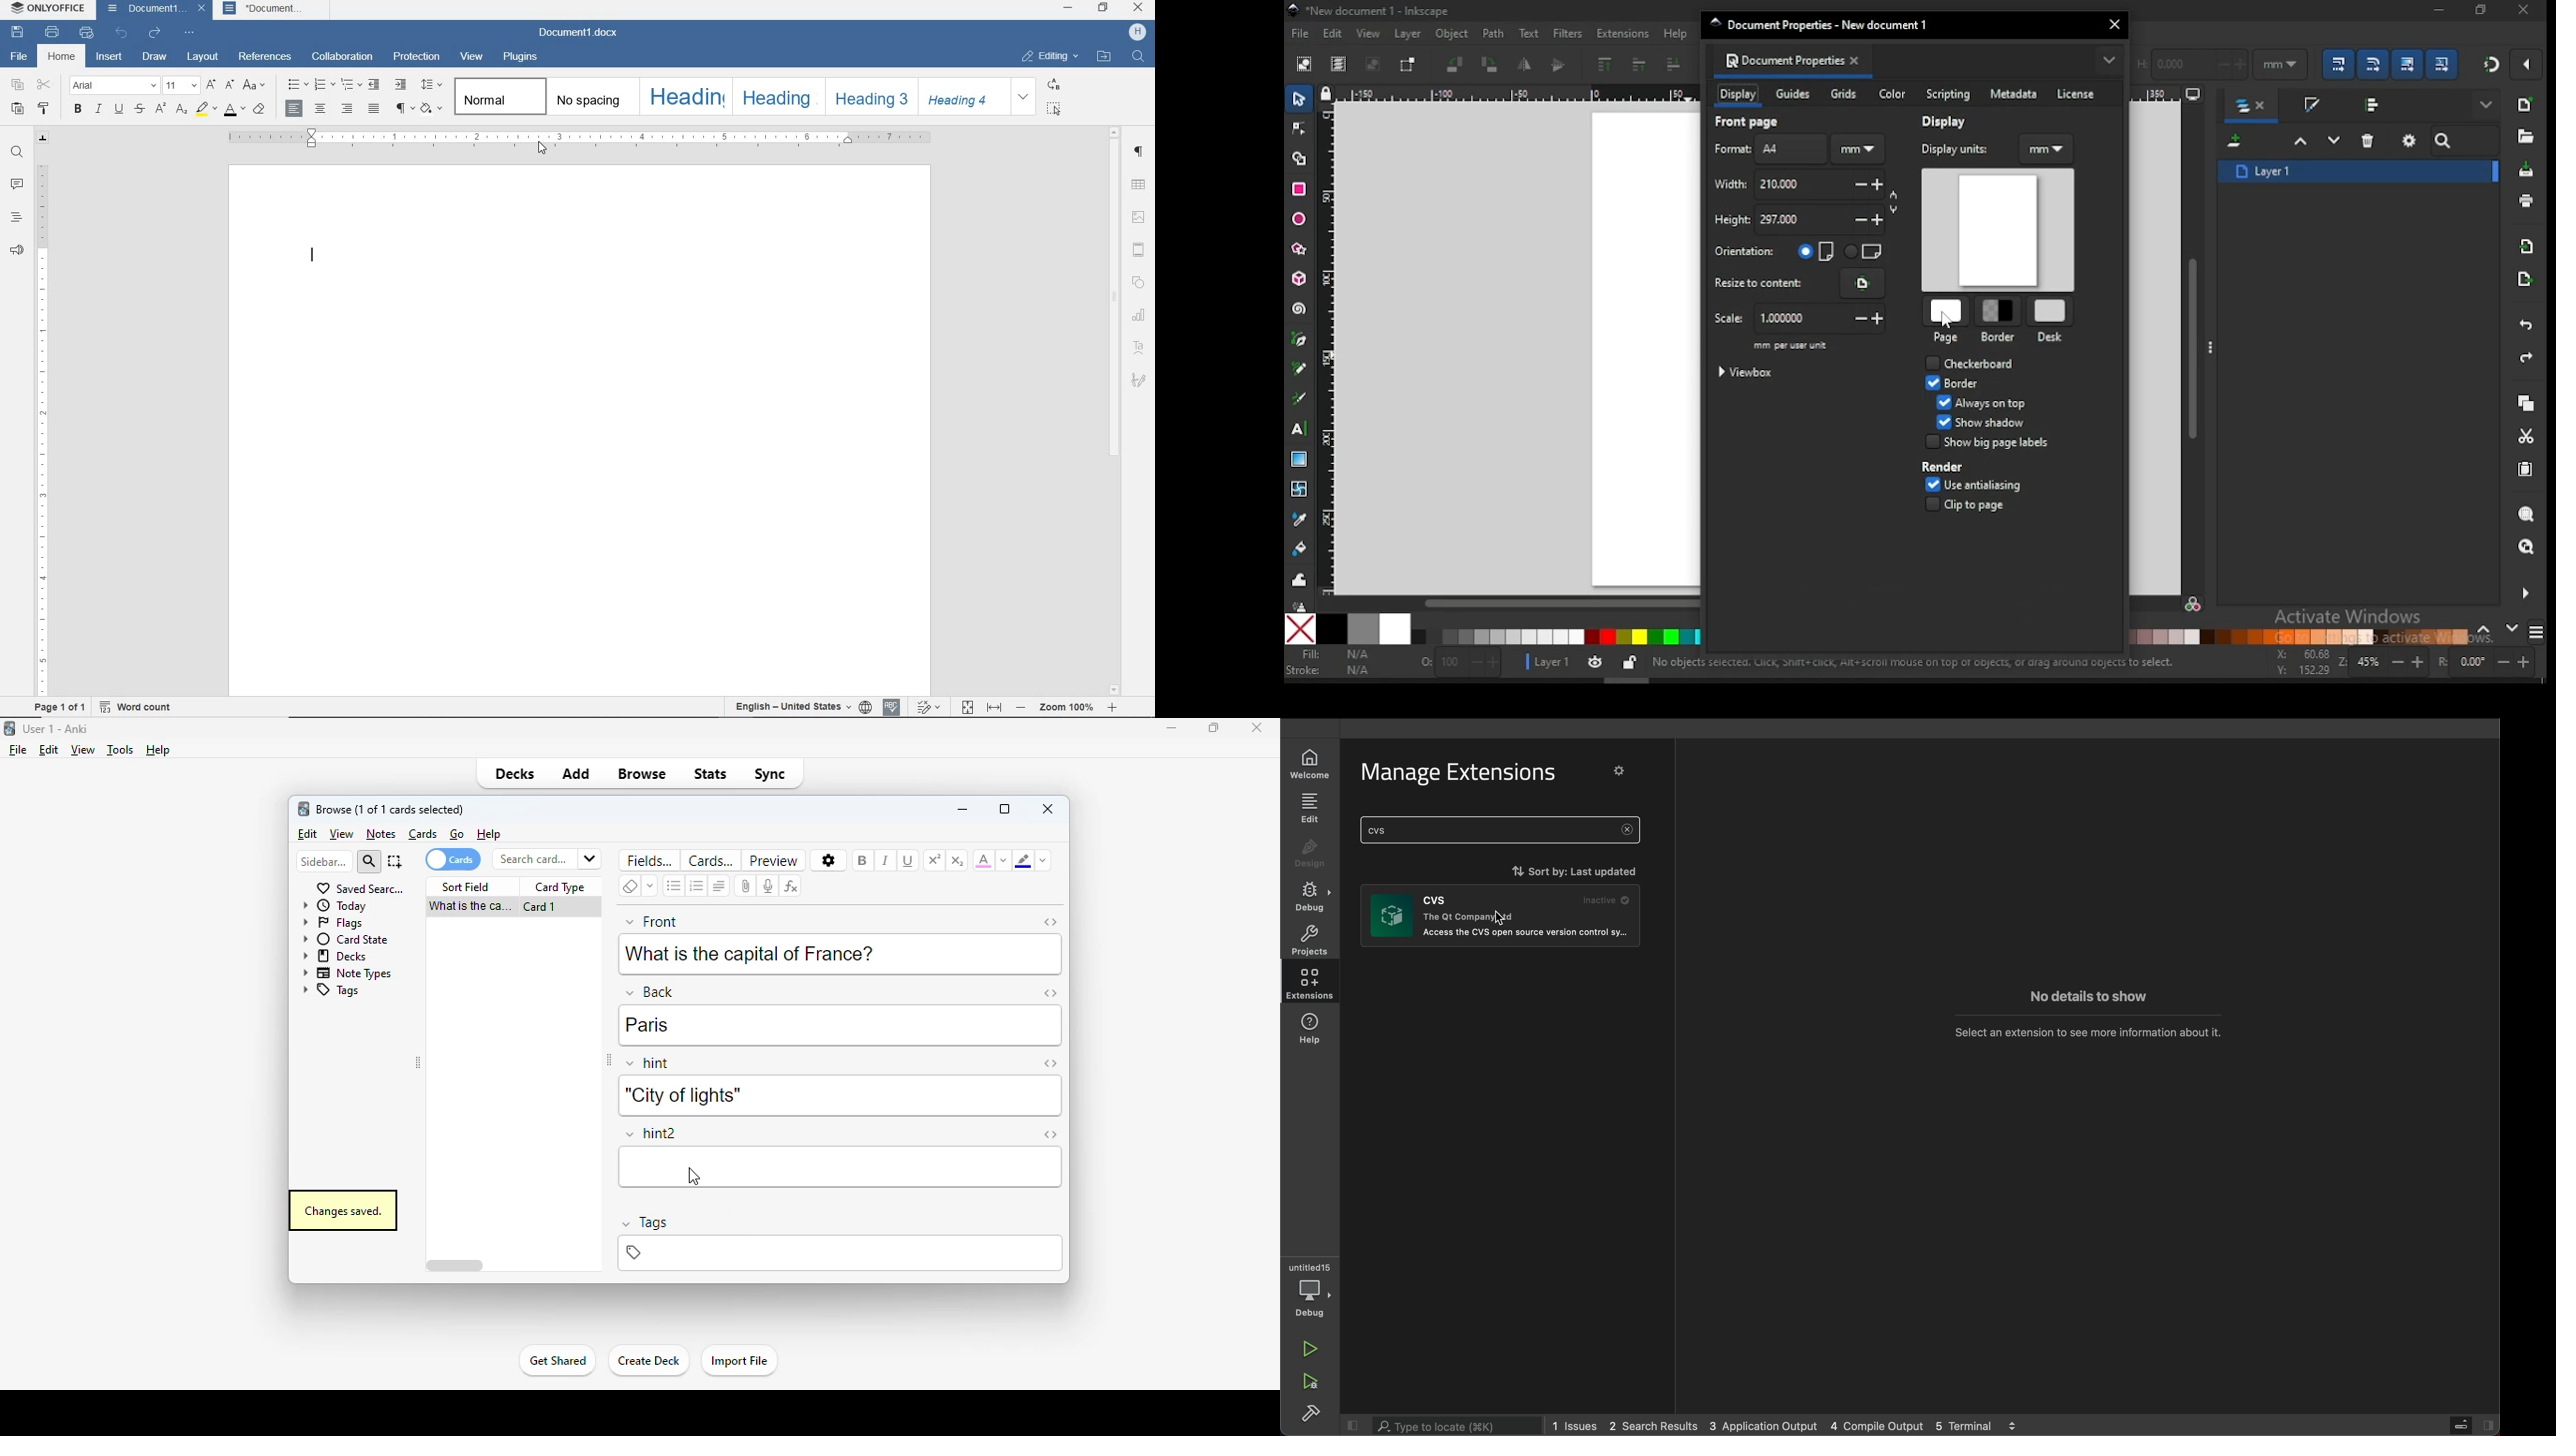 The height and width of the screenshot is (1456, 2576). Describe the element at coordinates (1138, 249) in the screenshot. I see `HEADER & FOOTER` at that location.